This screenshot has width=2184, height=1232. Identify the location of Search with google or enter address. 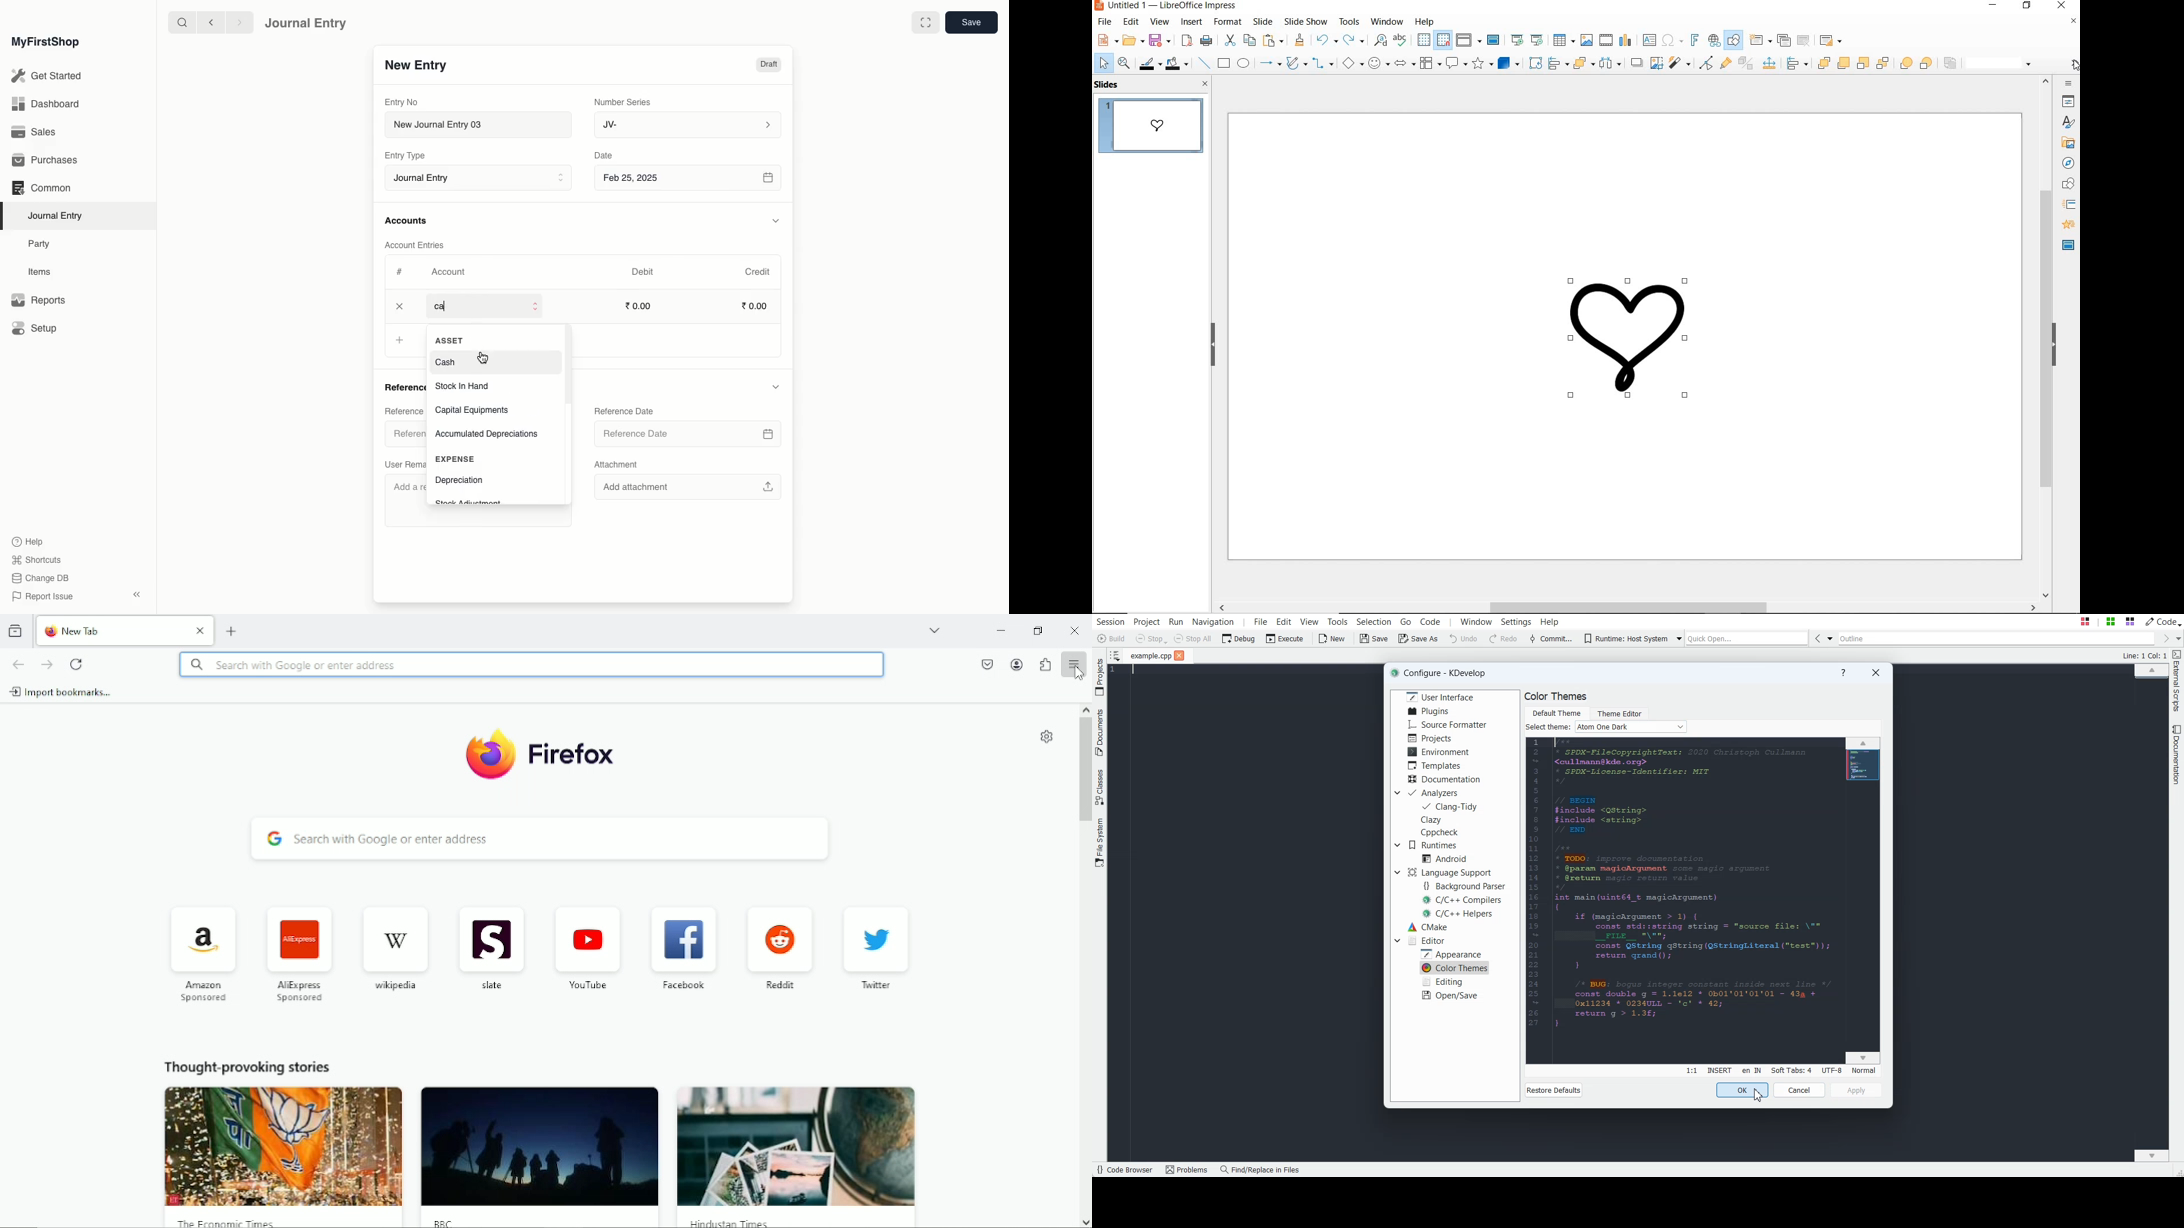
(532, 665).